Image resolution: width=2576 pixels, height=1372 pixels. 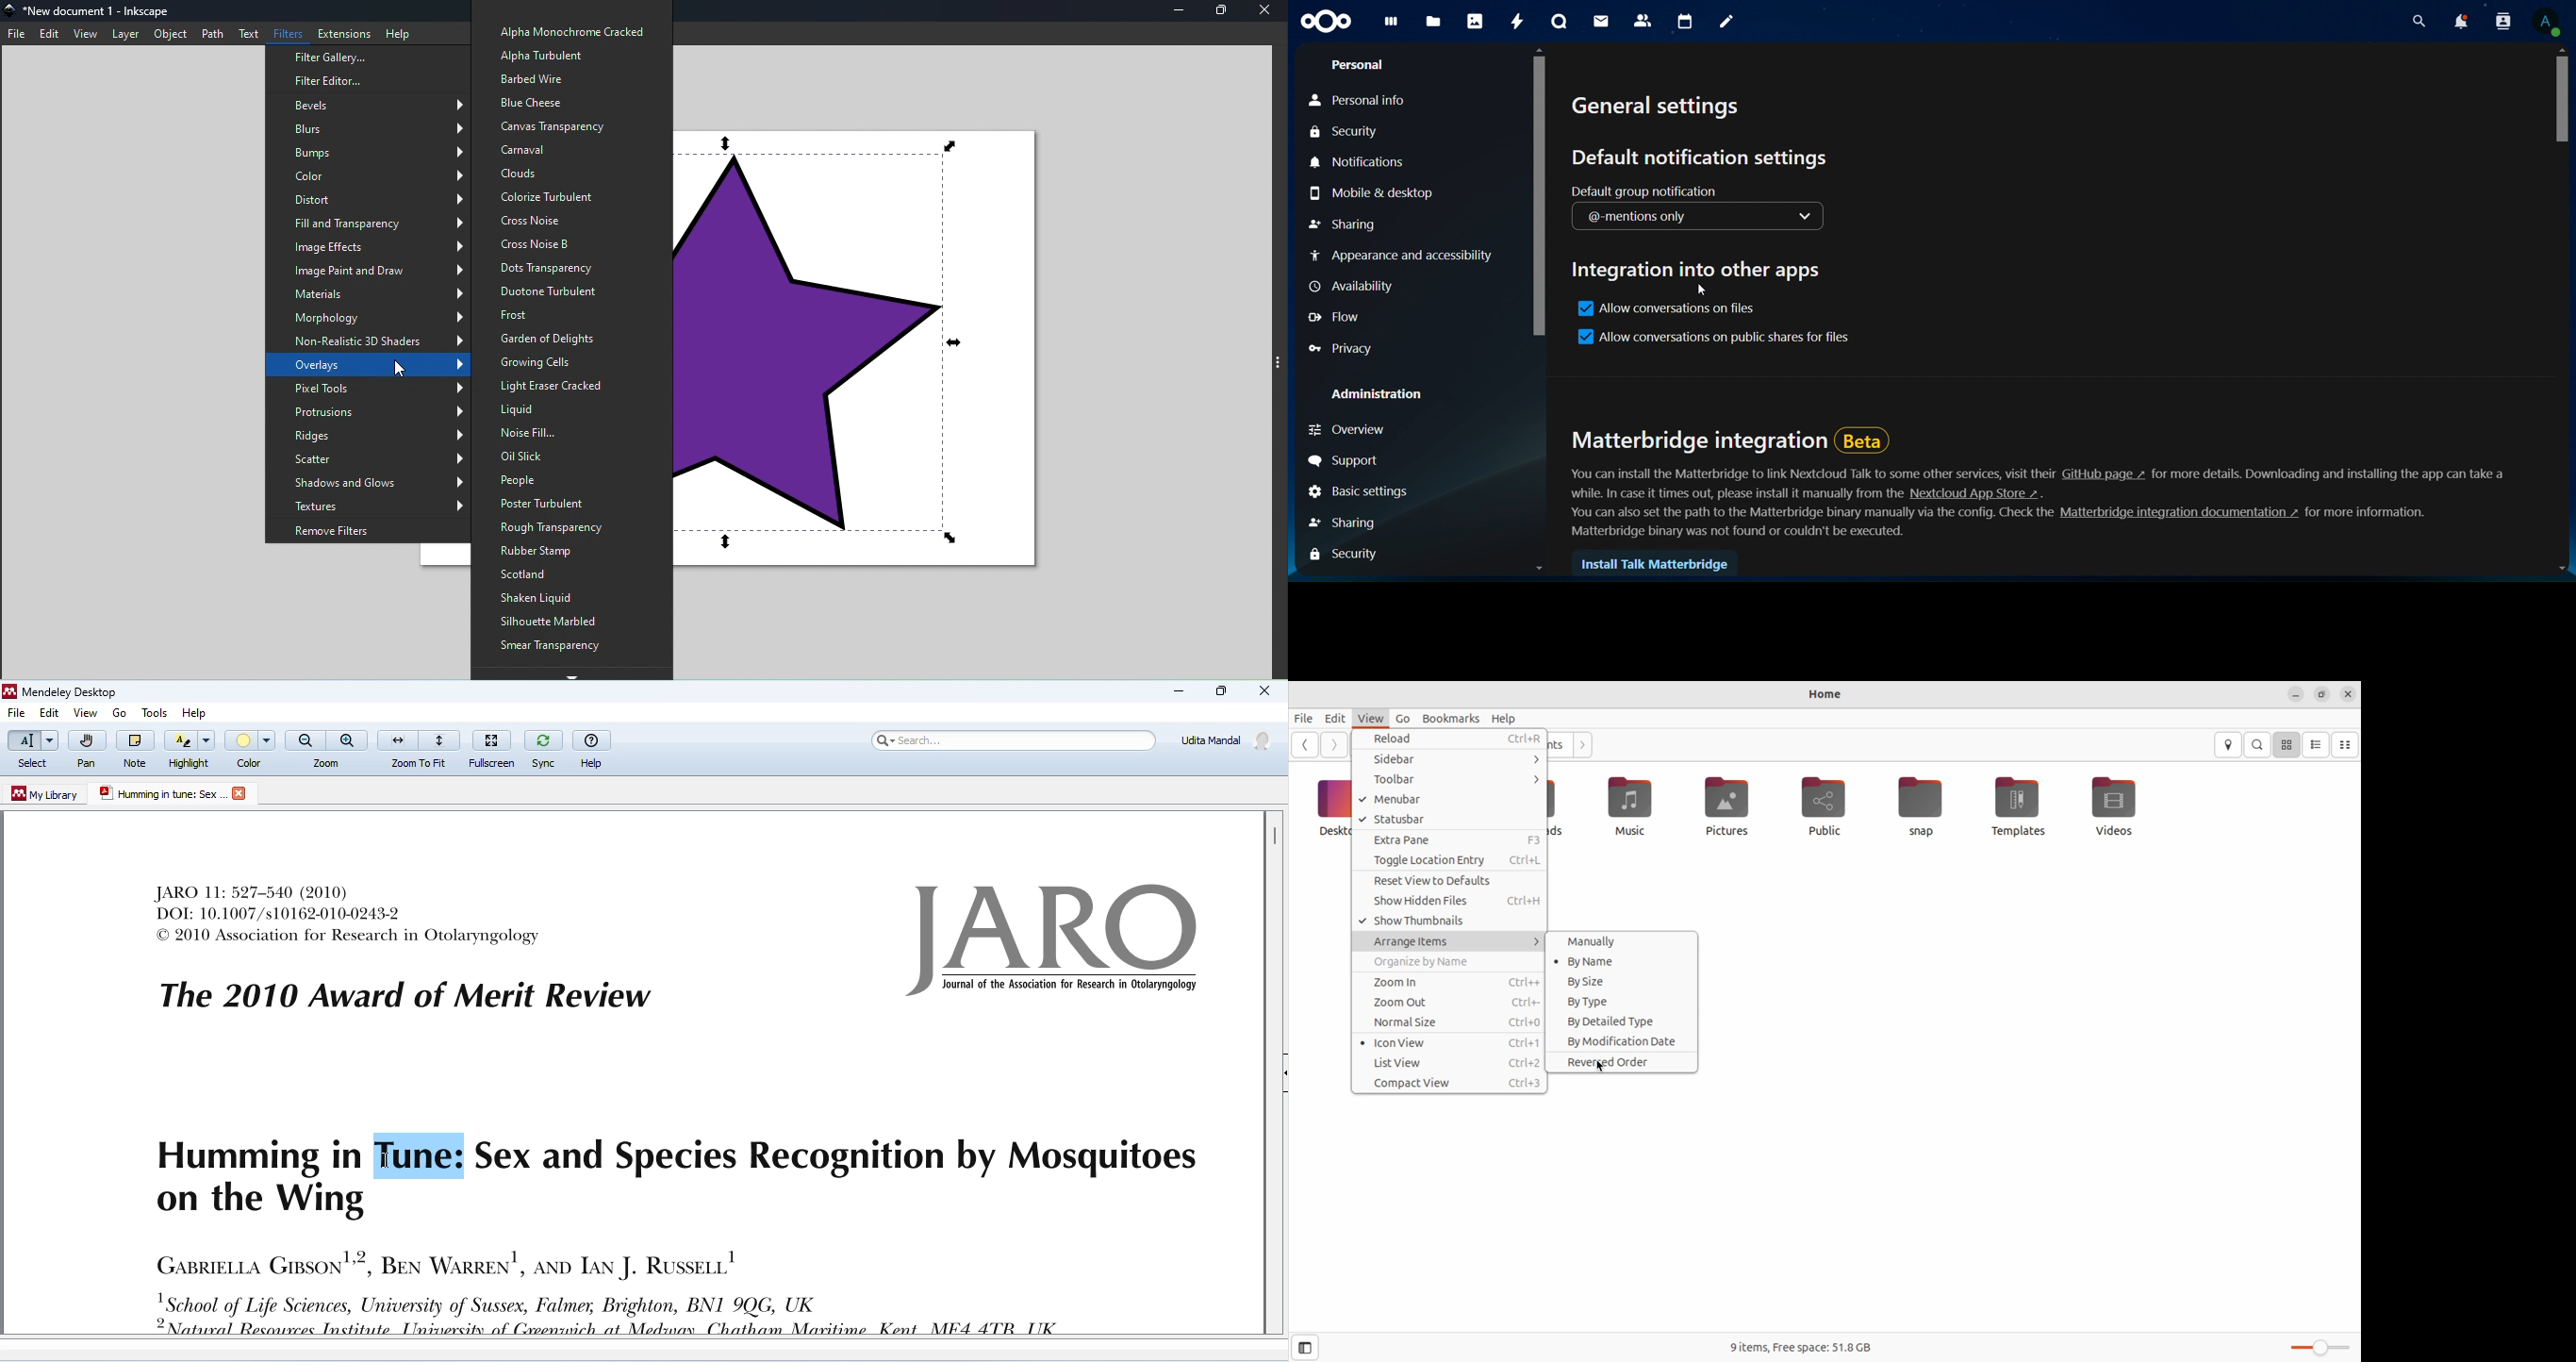 What do you see at coordinates (1716, 337) in the screenshot?
I see `allow conversations on public shares for files` at bounding box center [1716, 337].